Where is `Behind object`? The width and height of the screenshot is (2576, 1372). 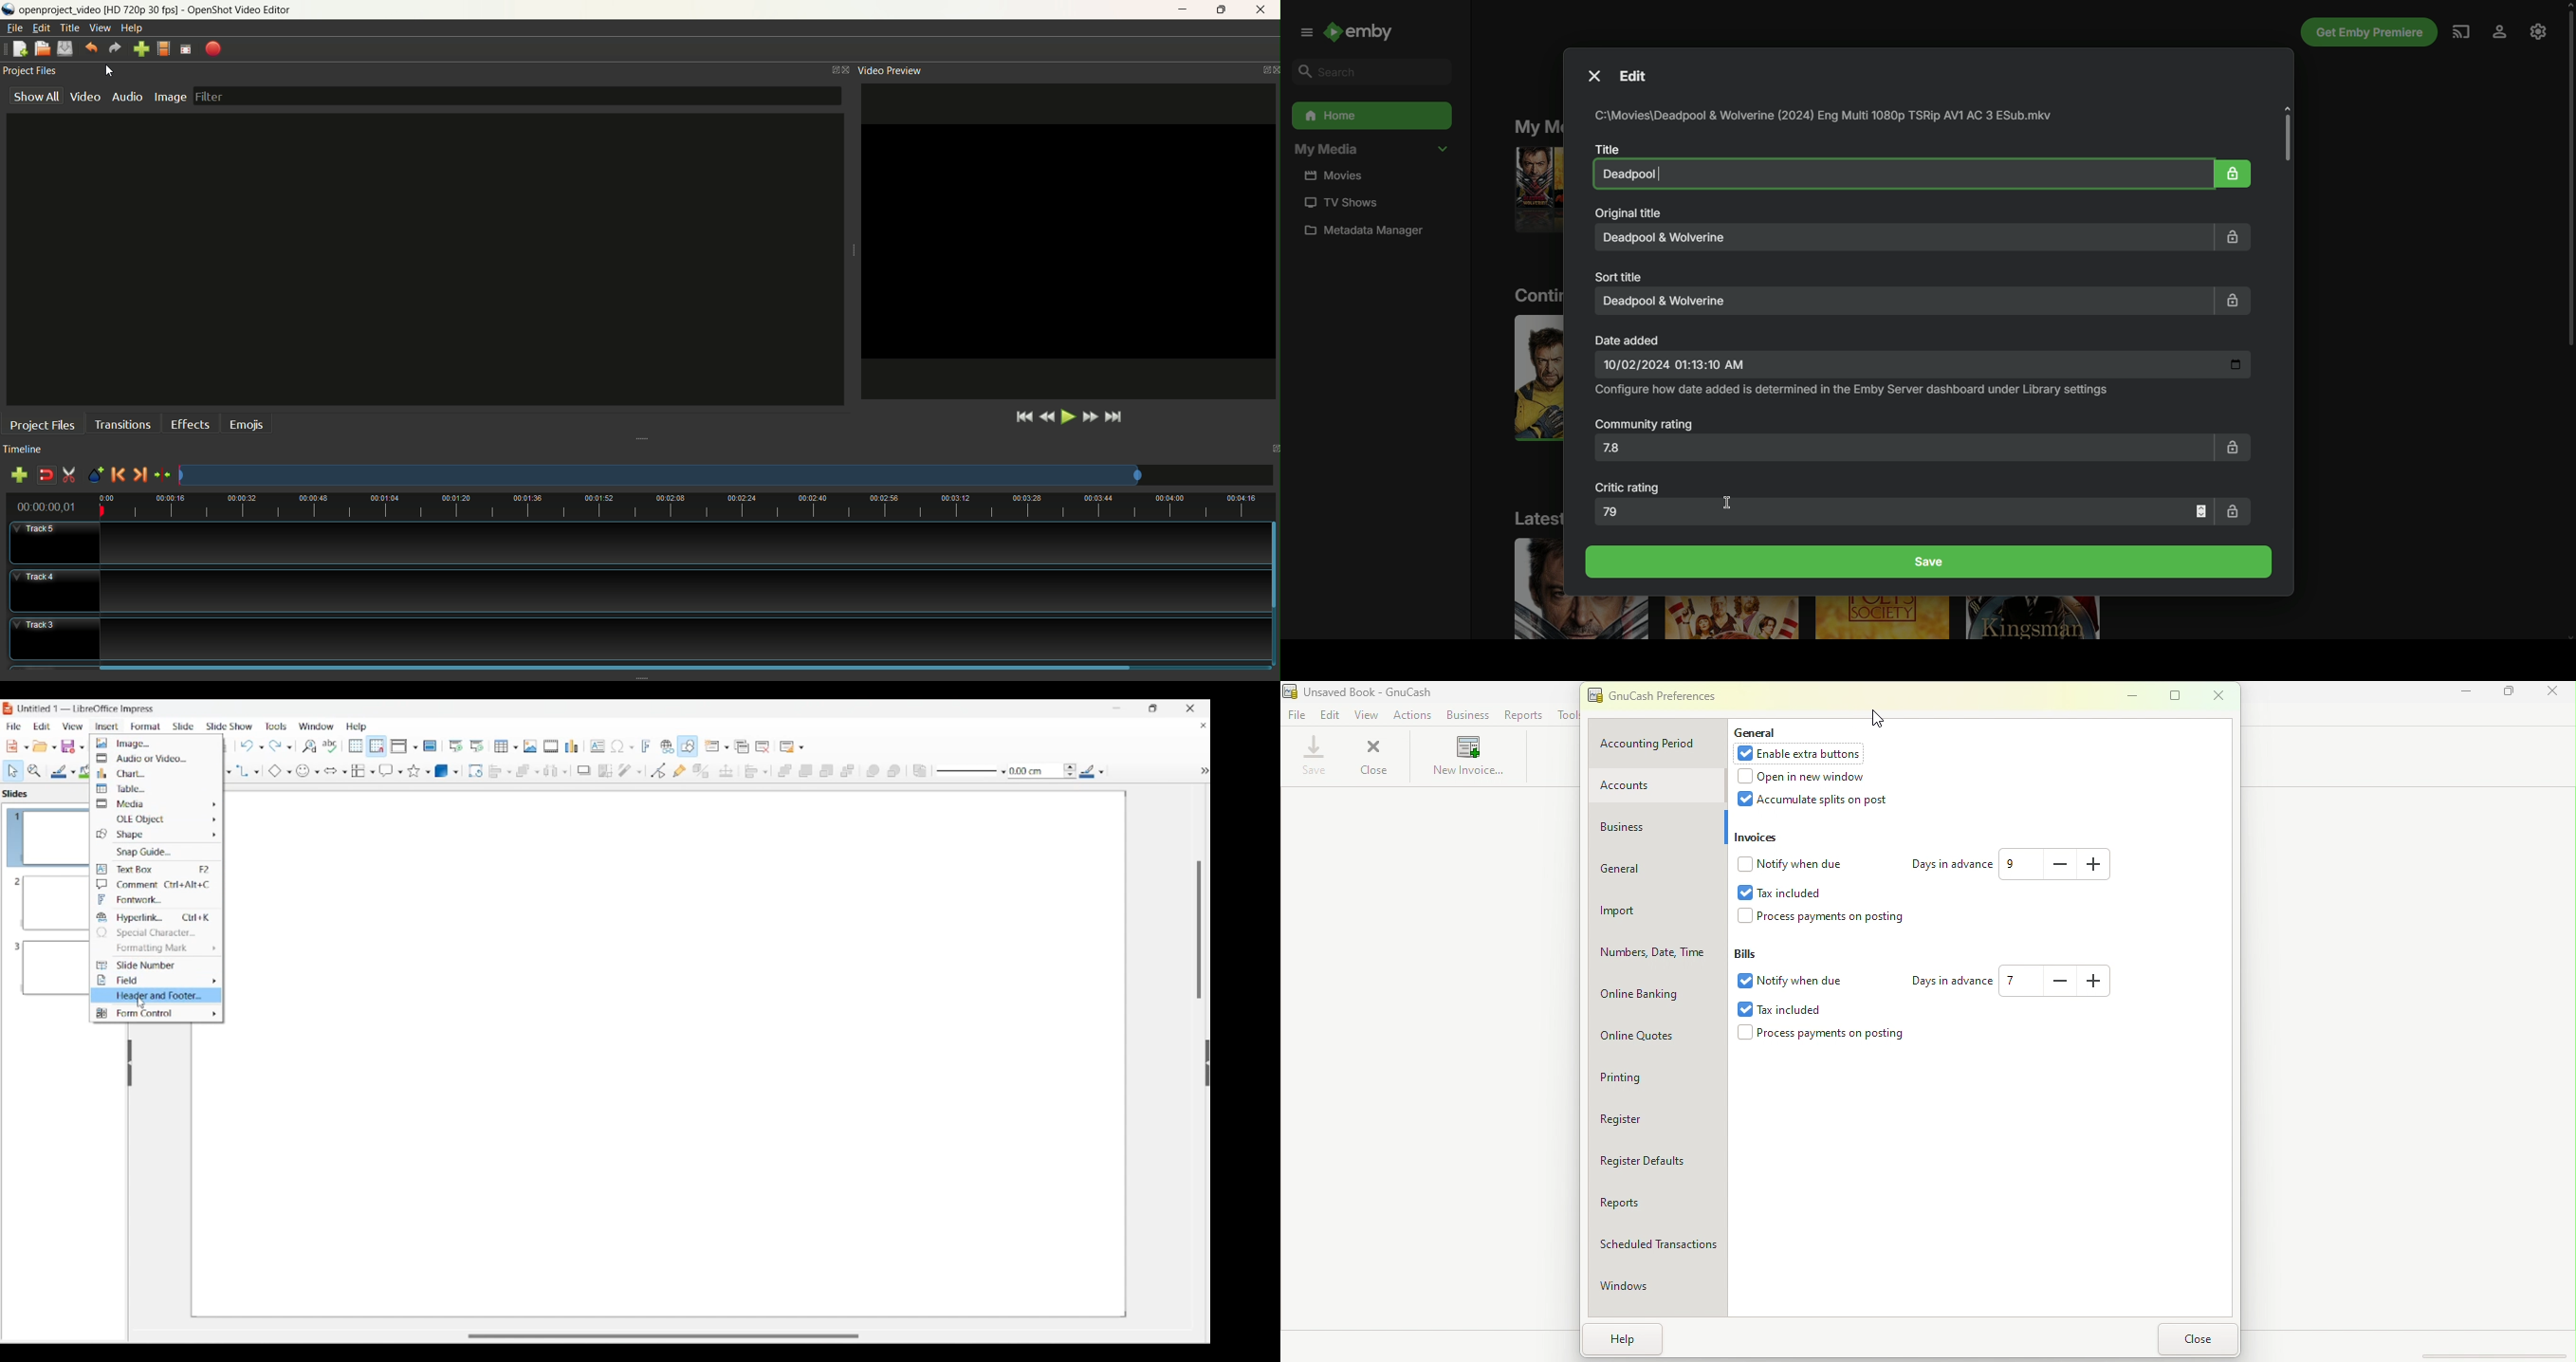
Behind object is located at coordinates (894, 771).